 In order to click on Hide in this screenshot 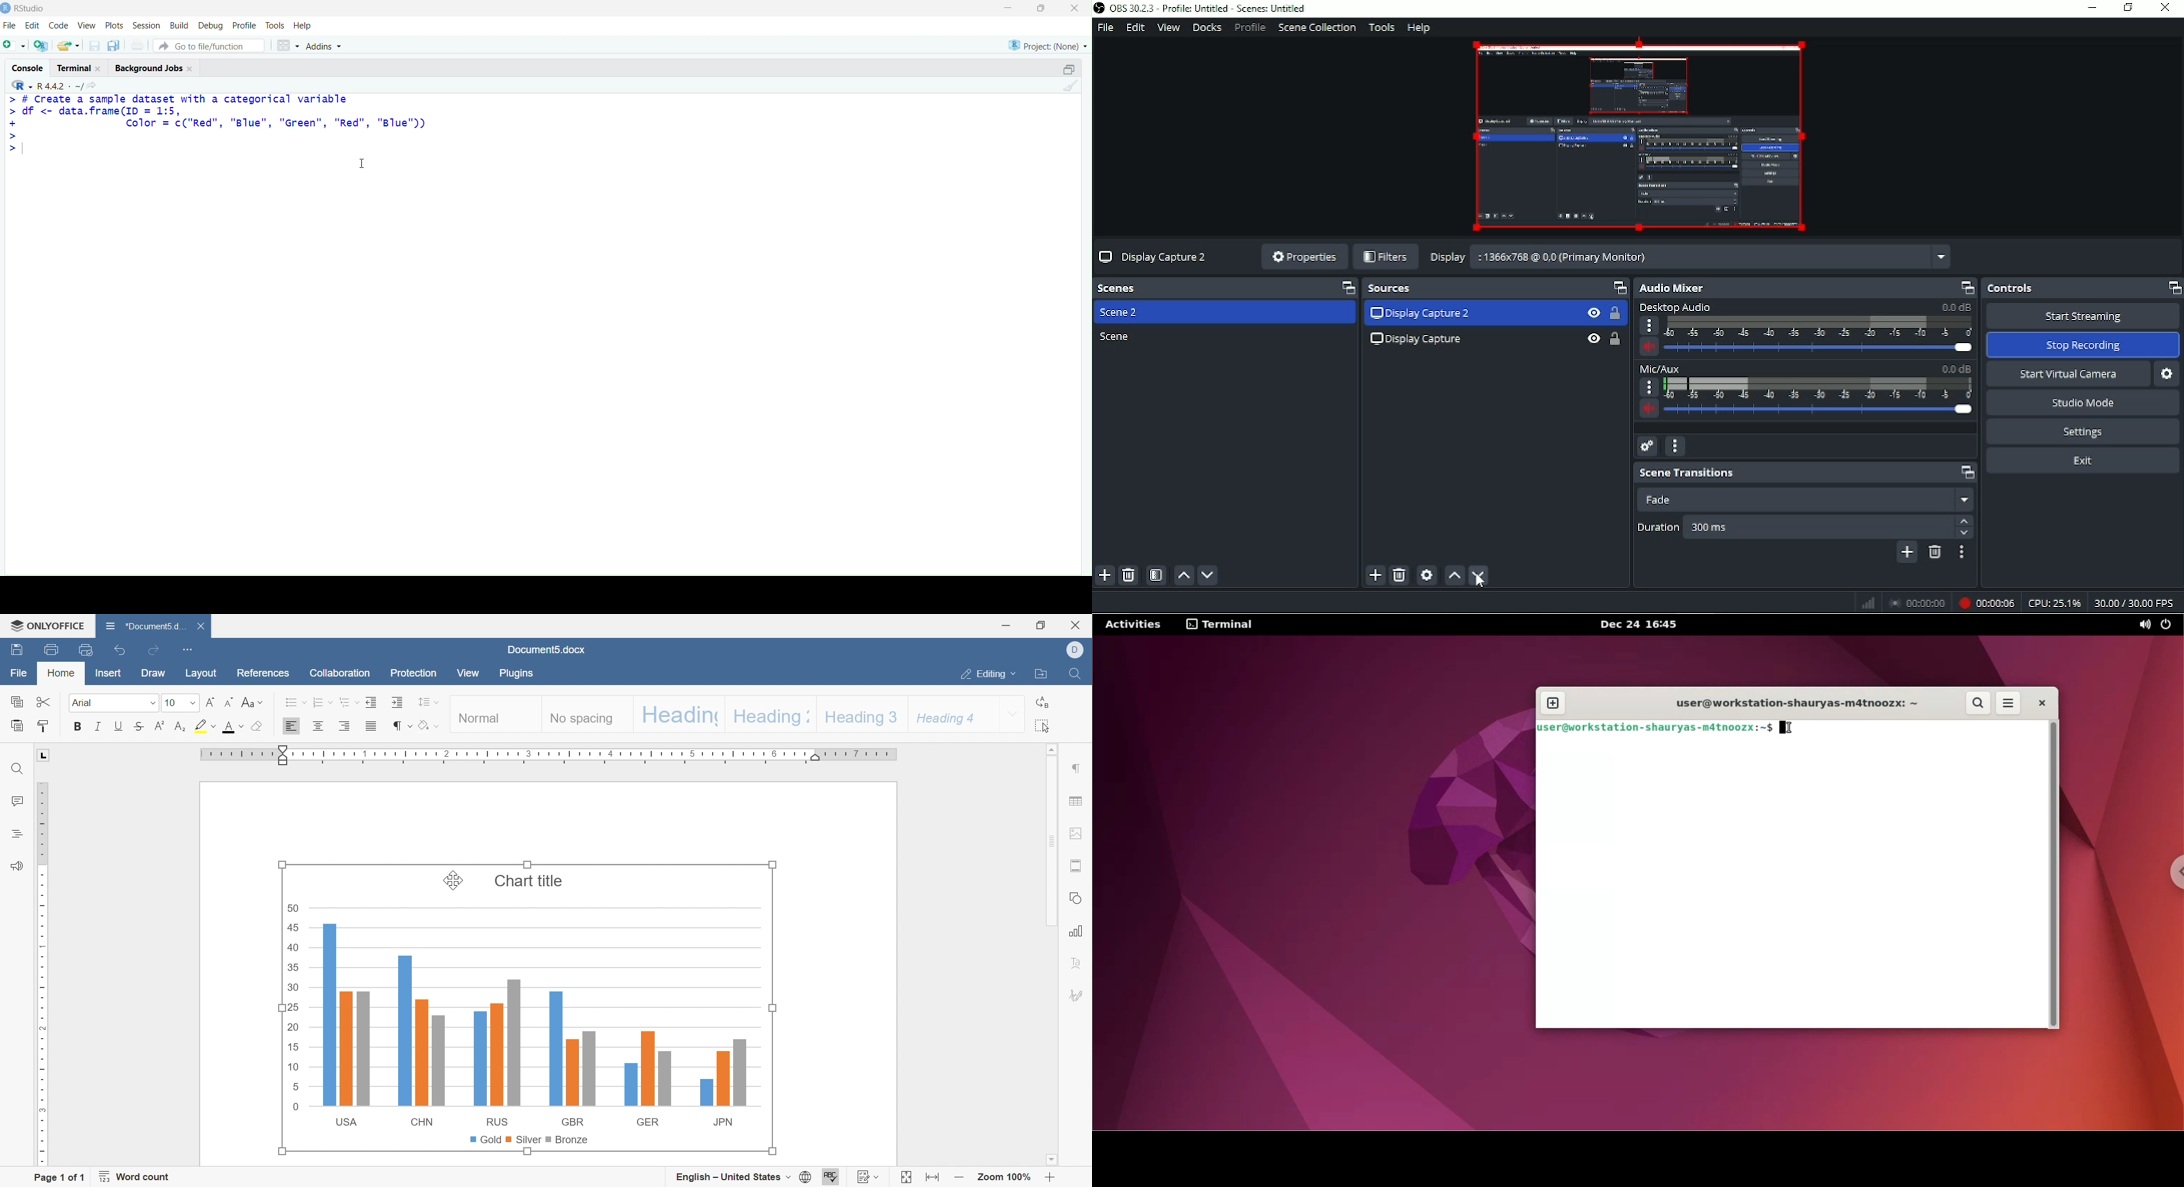, I will do `click(1592, 339)`.